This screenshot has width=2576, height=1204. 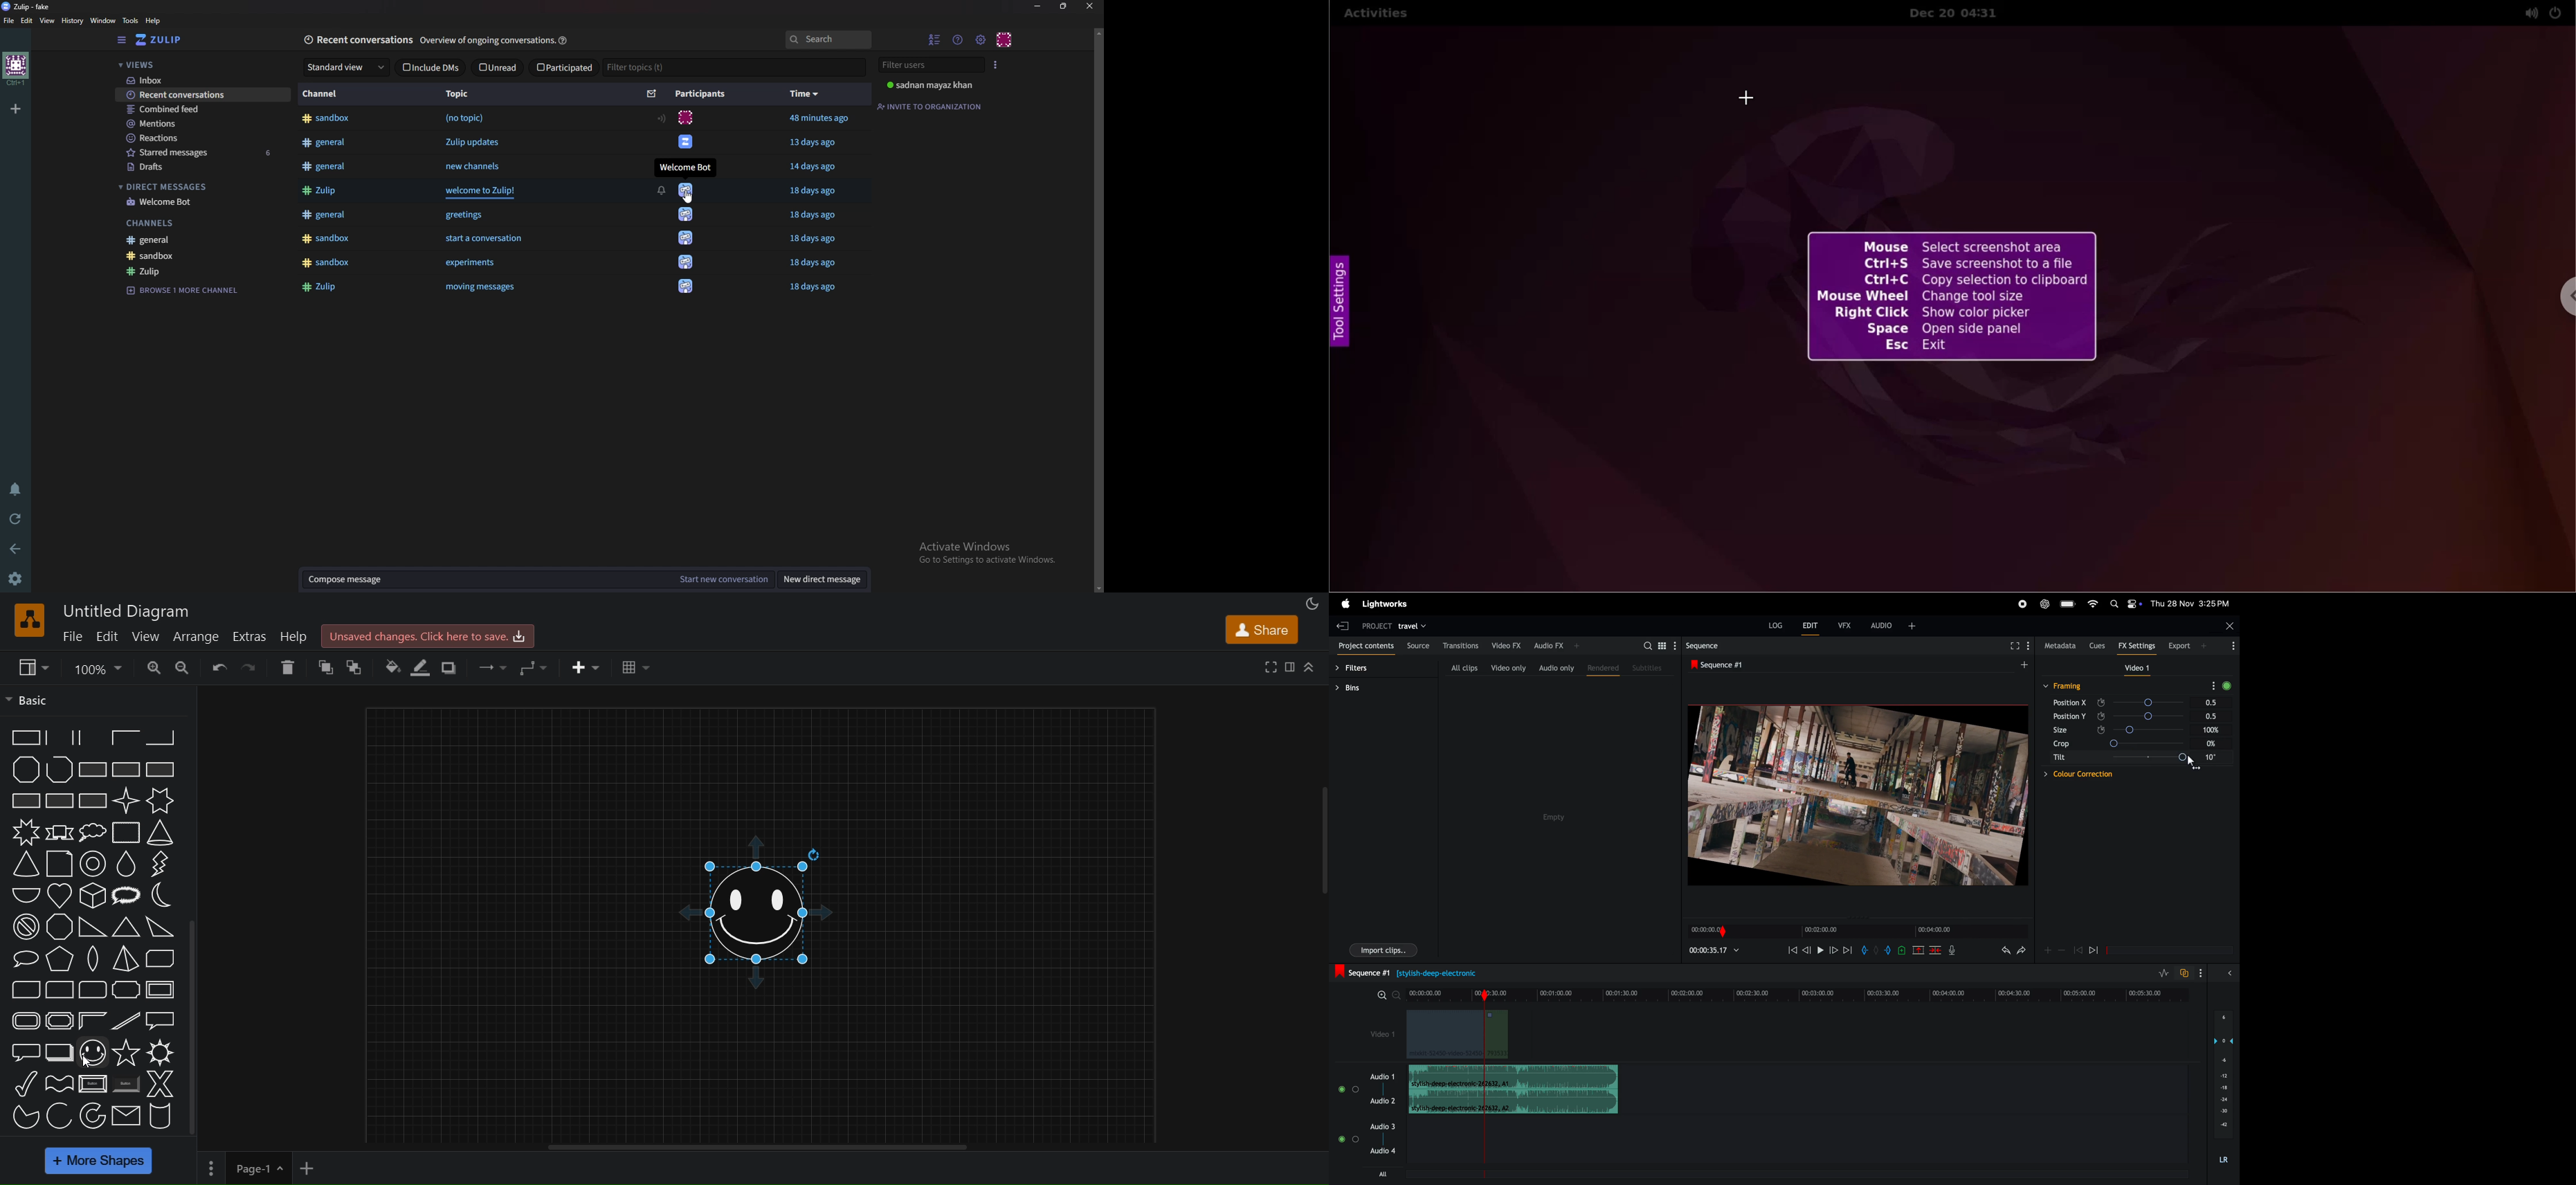 I want to click on rewind, so click(x=1792, y=950).